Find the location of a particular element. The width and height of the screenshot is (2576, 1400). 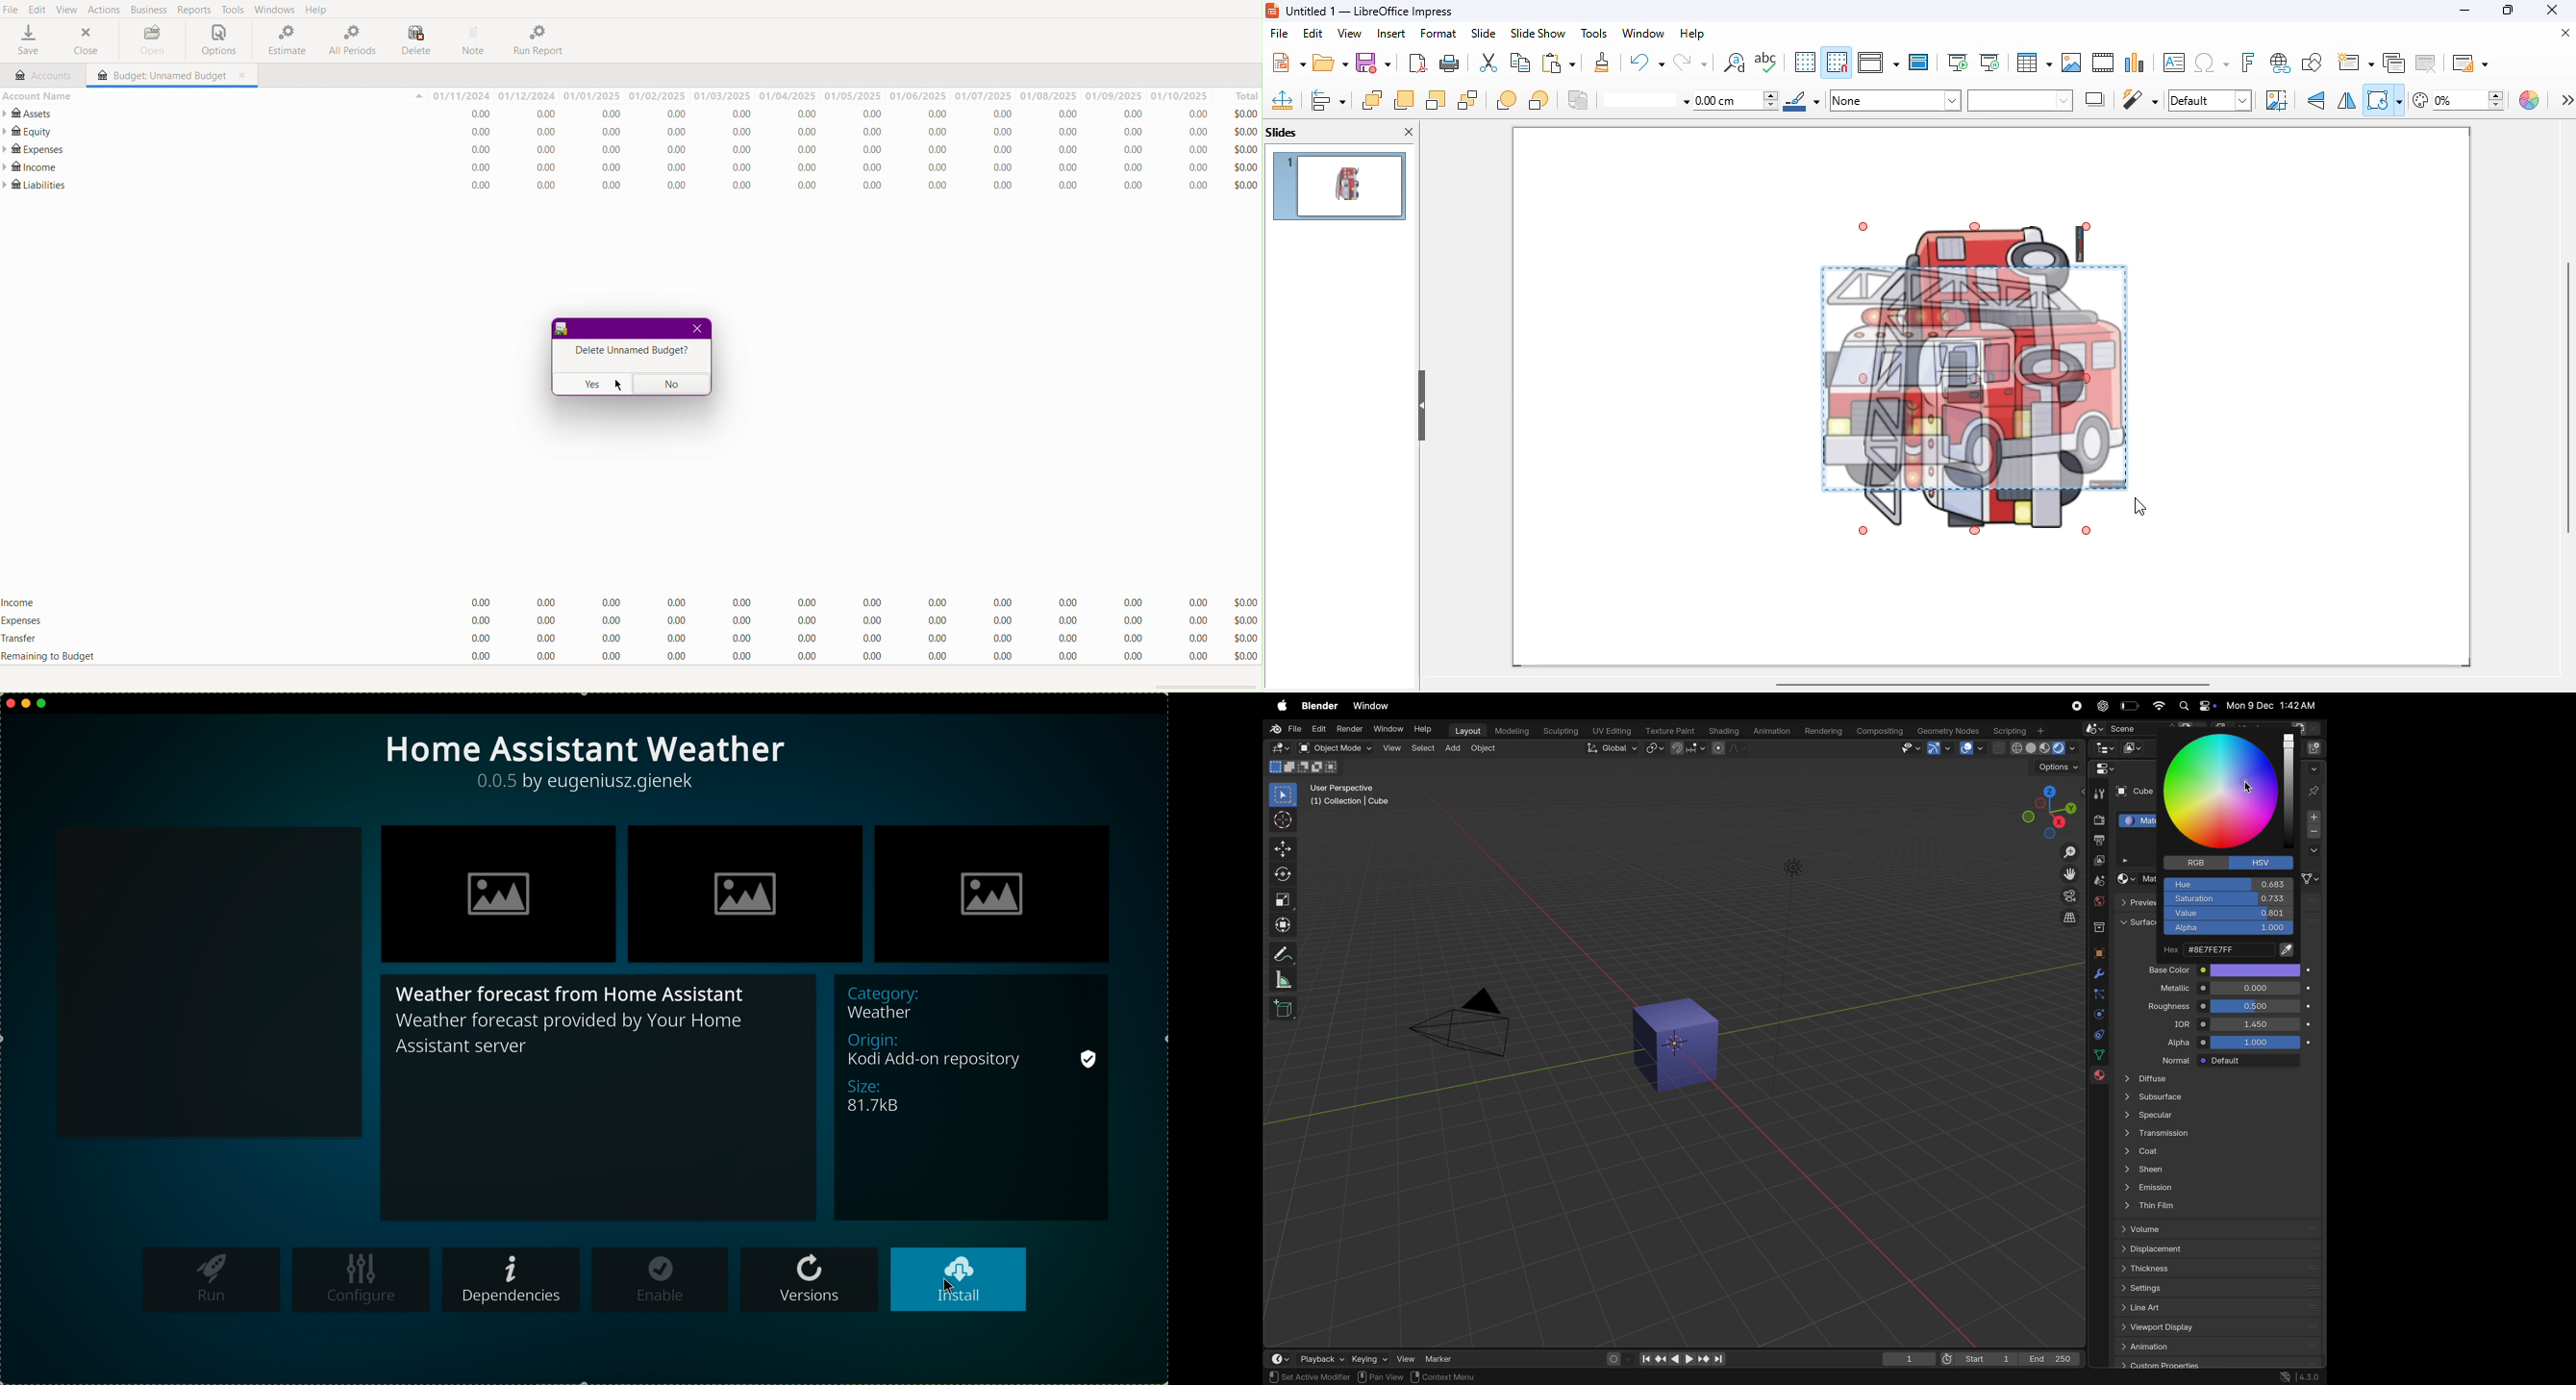

Close is located at coordinates (87, 42).